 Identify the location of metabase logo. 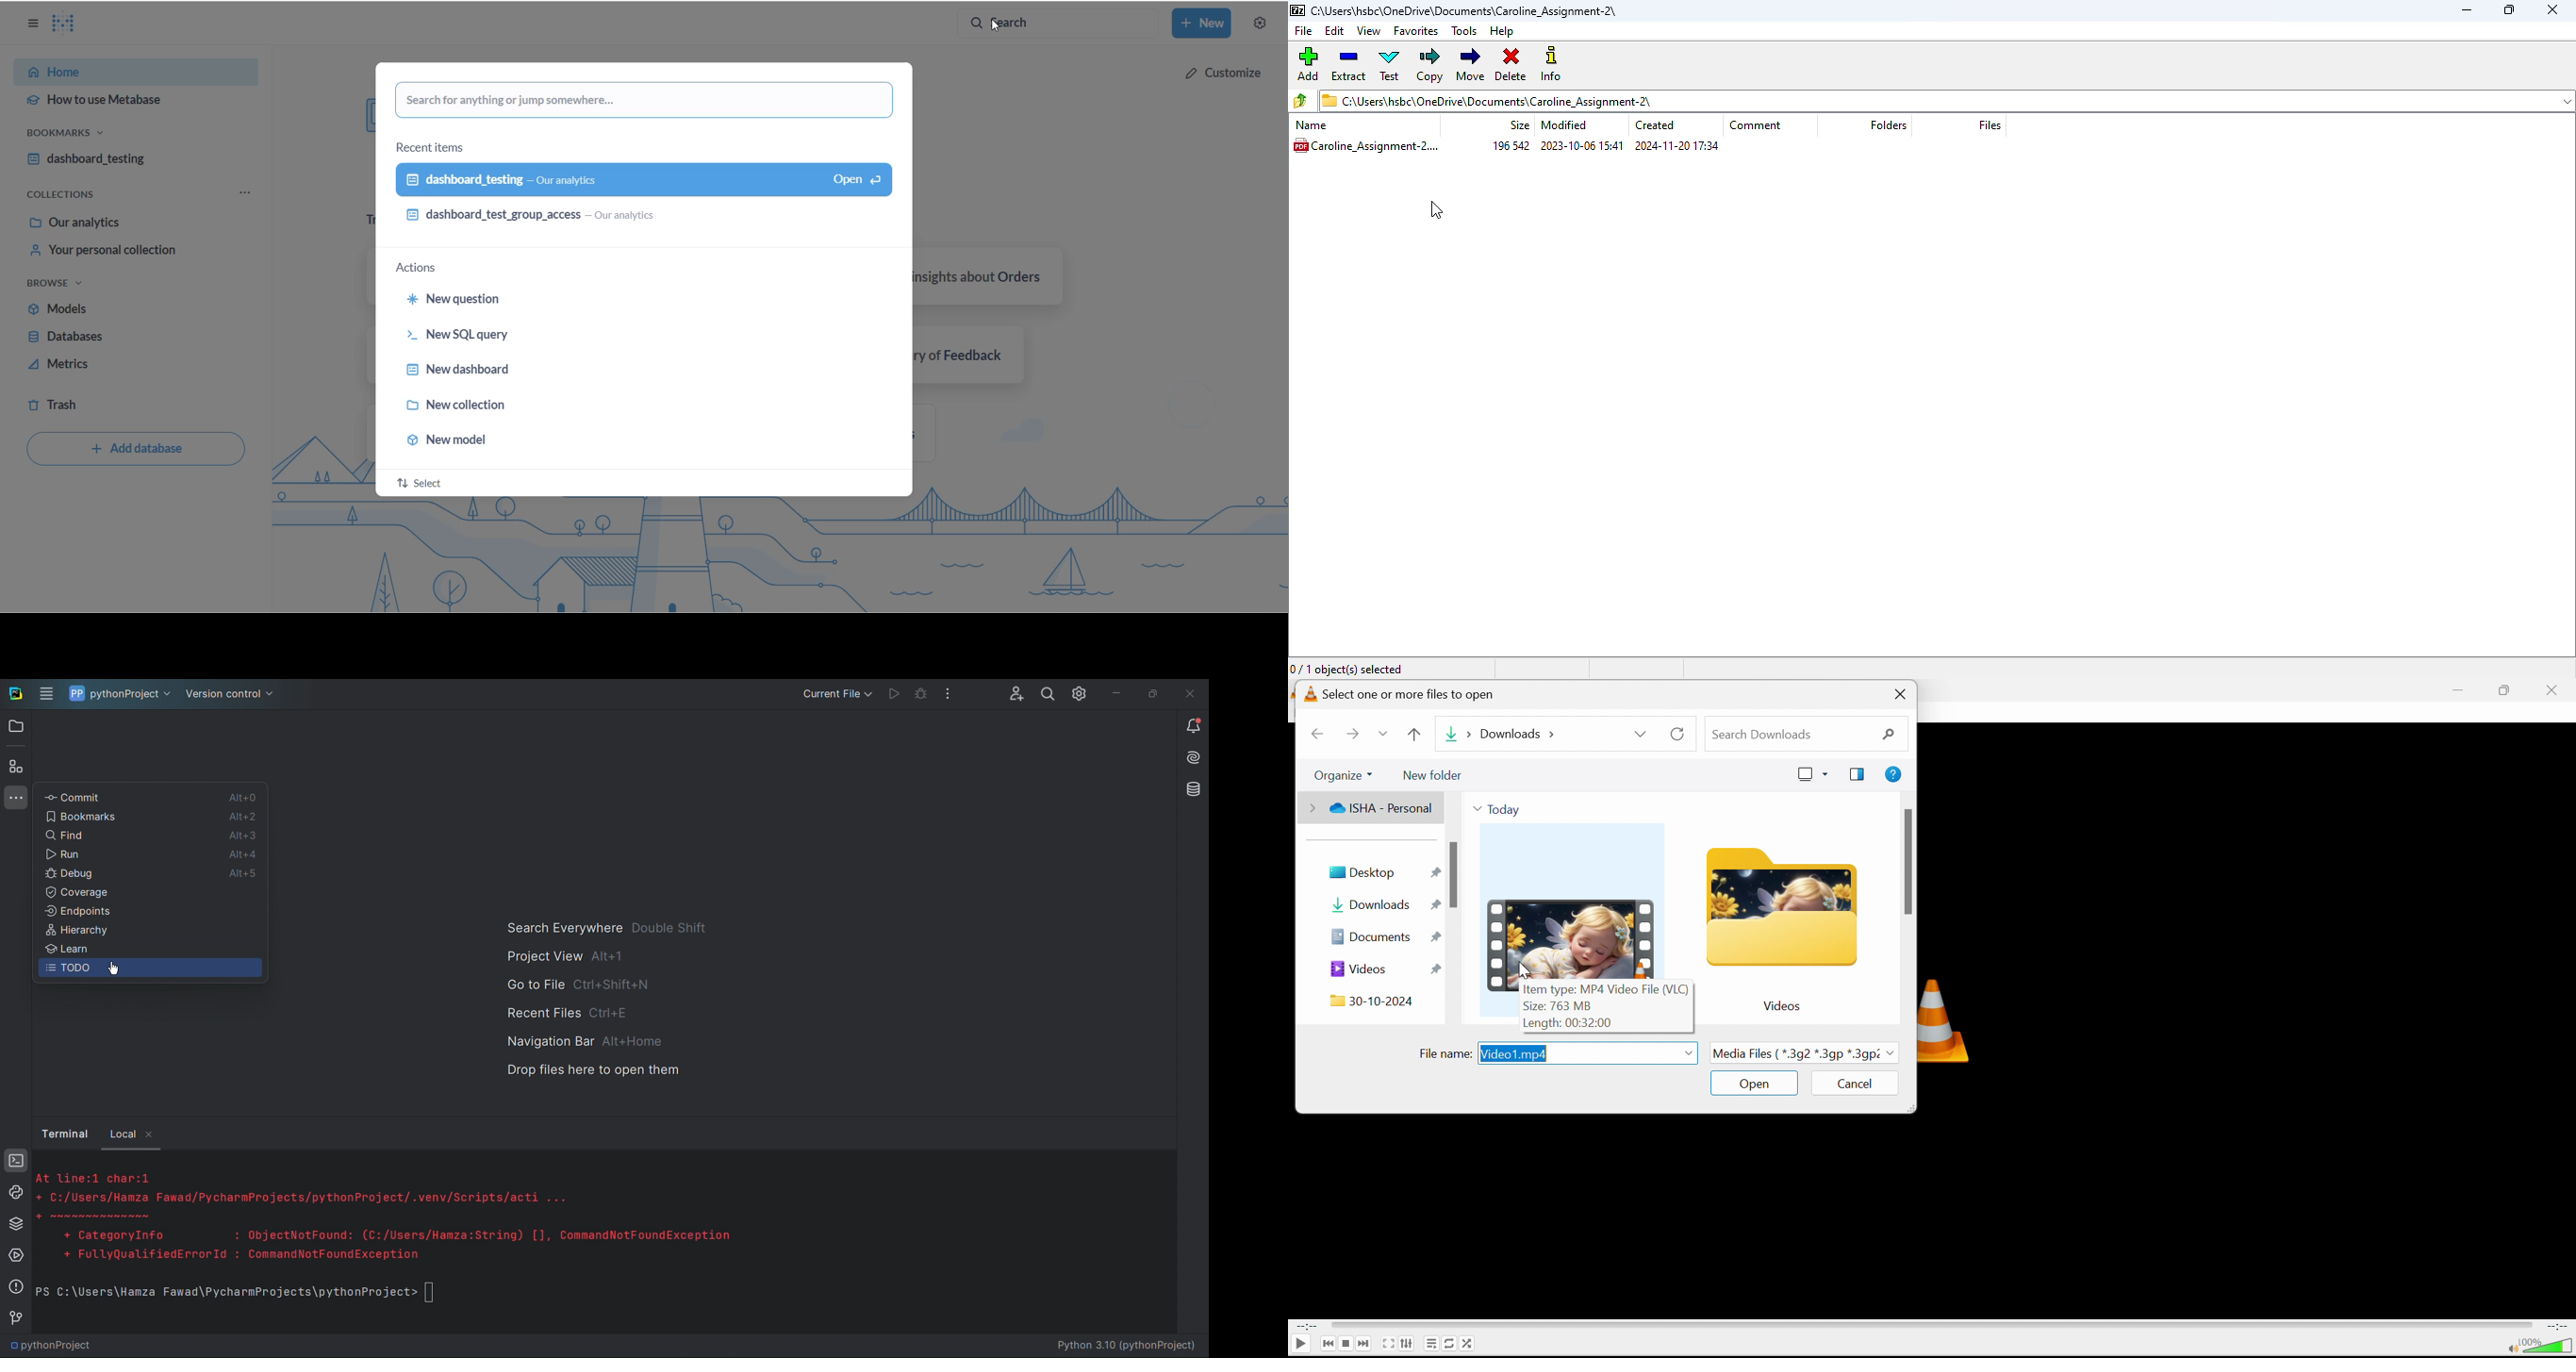
(70, 24).